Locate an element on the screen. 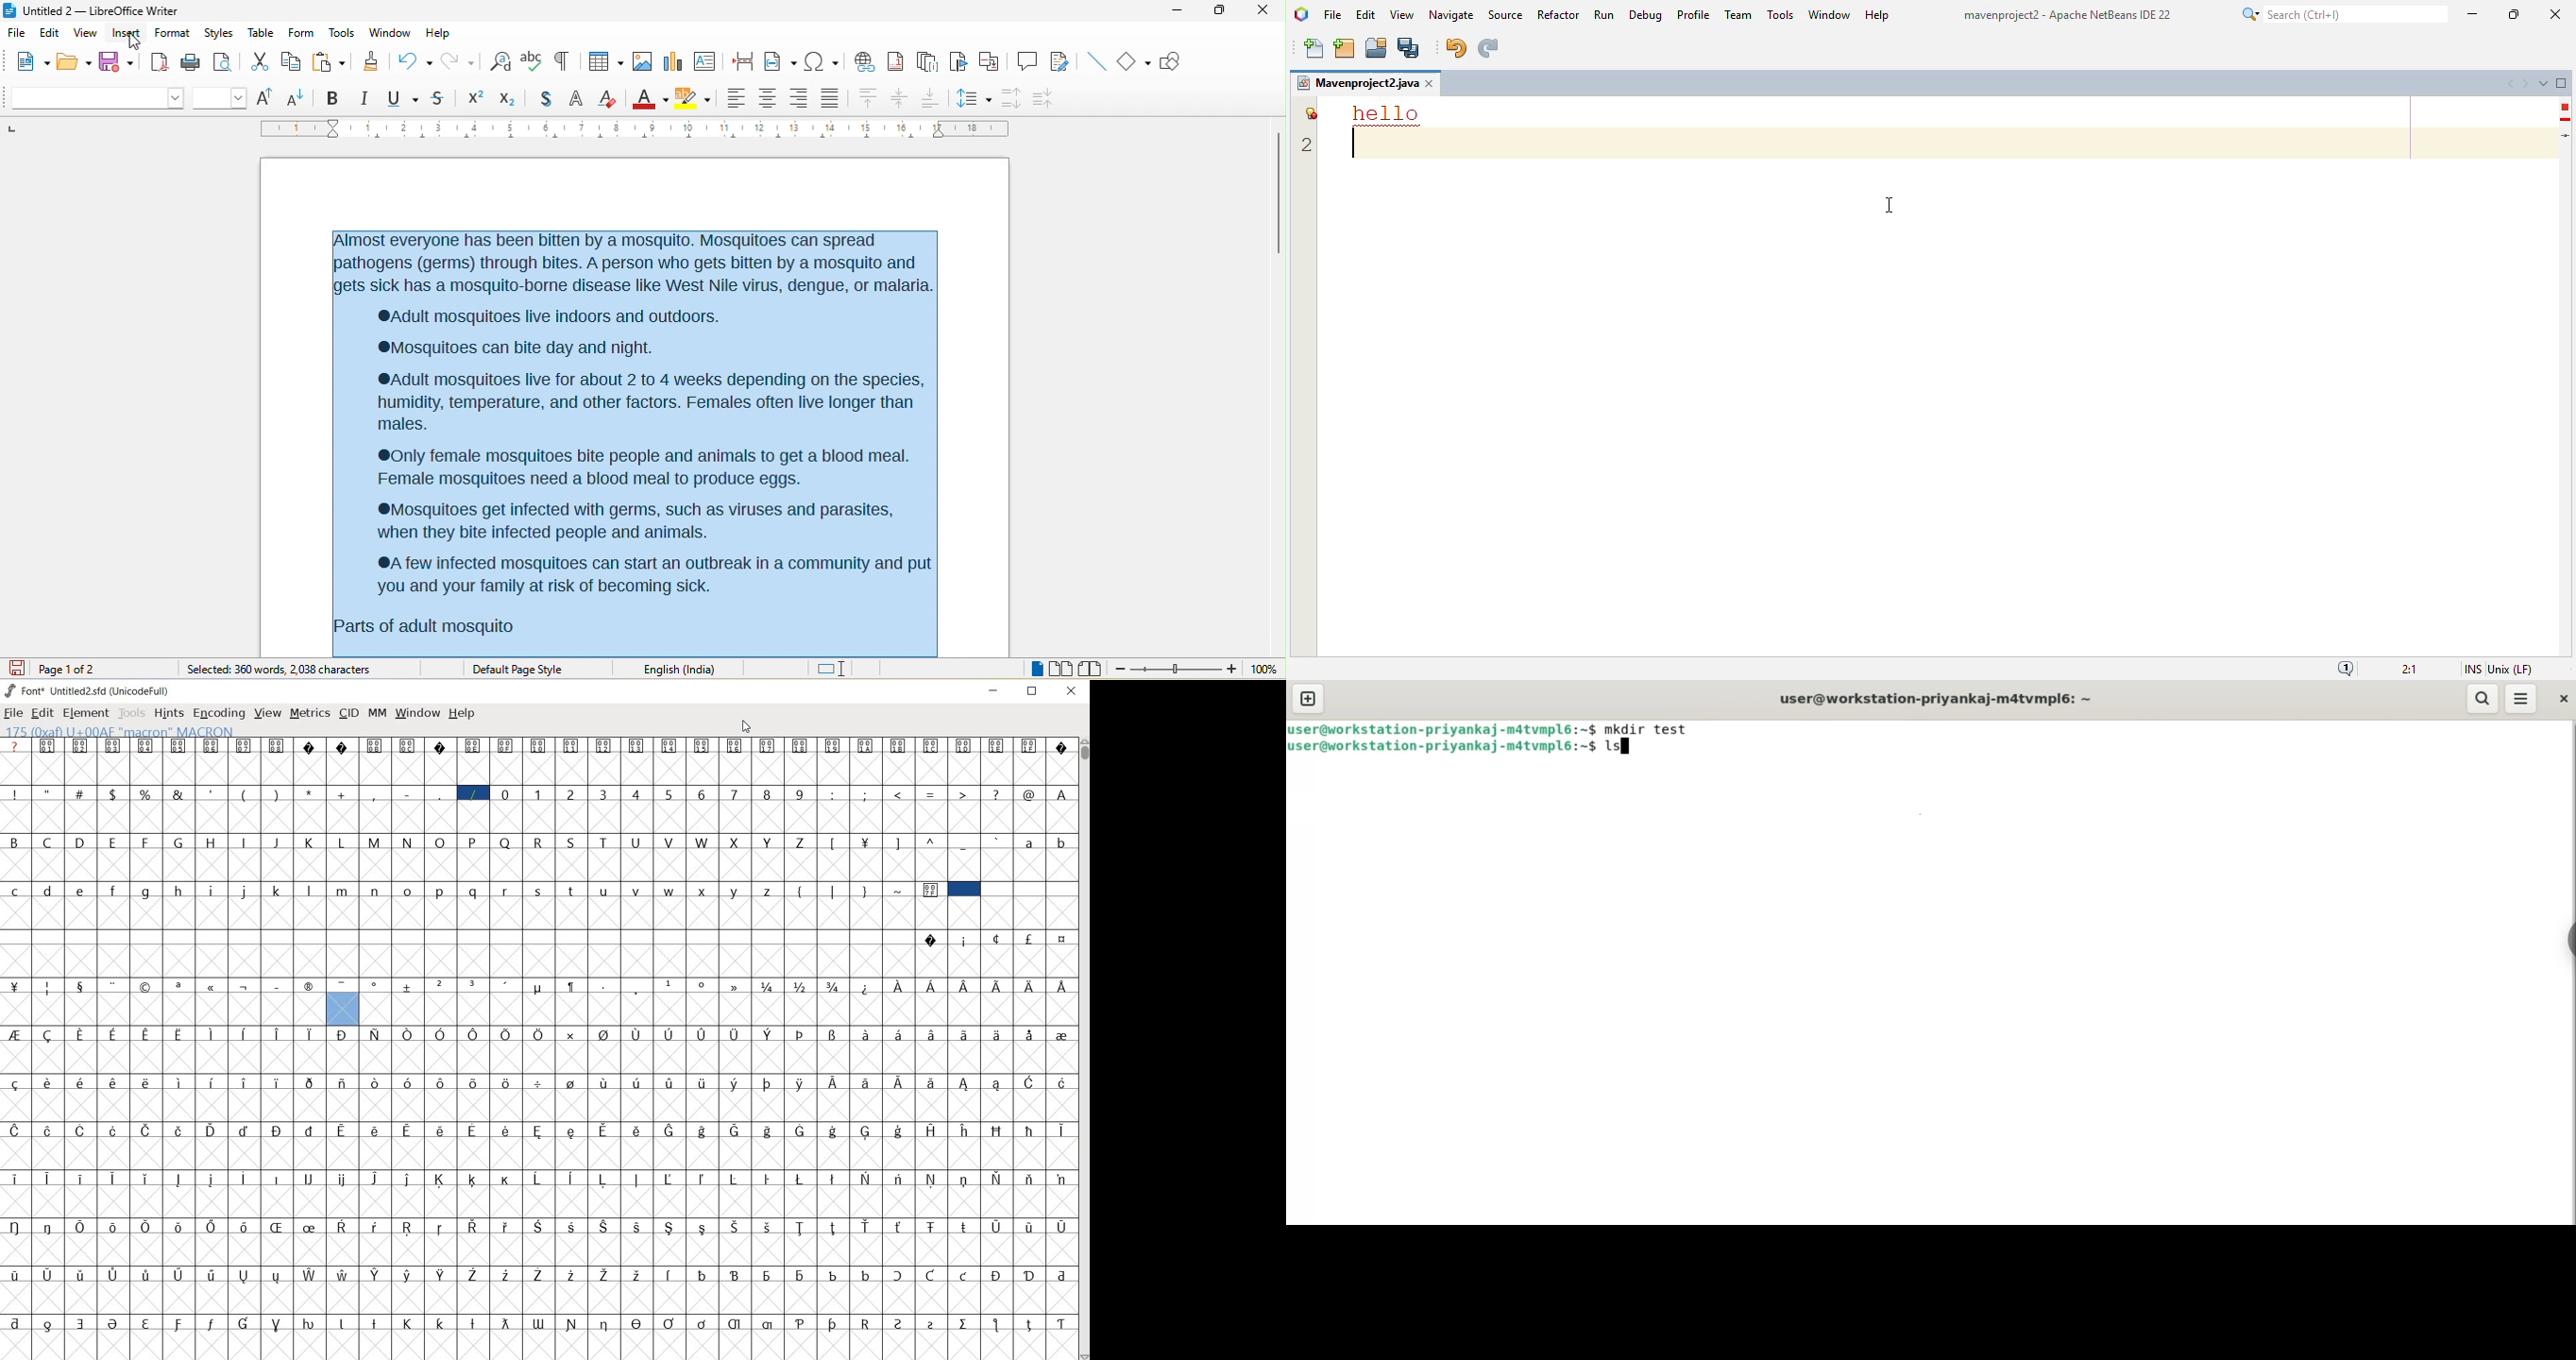 Image resolution: width=2576 pixels, height=1372 pixels. font name is located at coordinates (93, 99).